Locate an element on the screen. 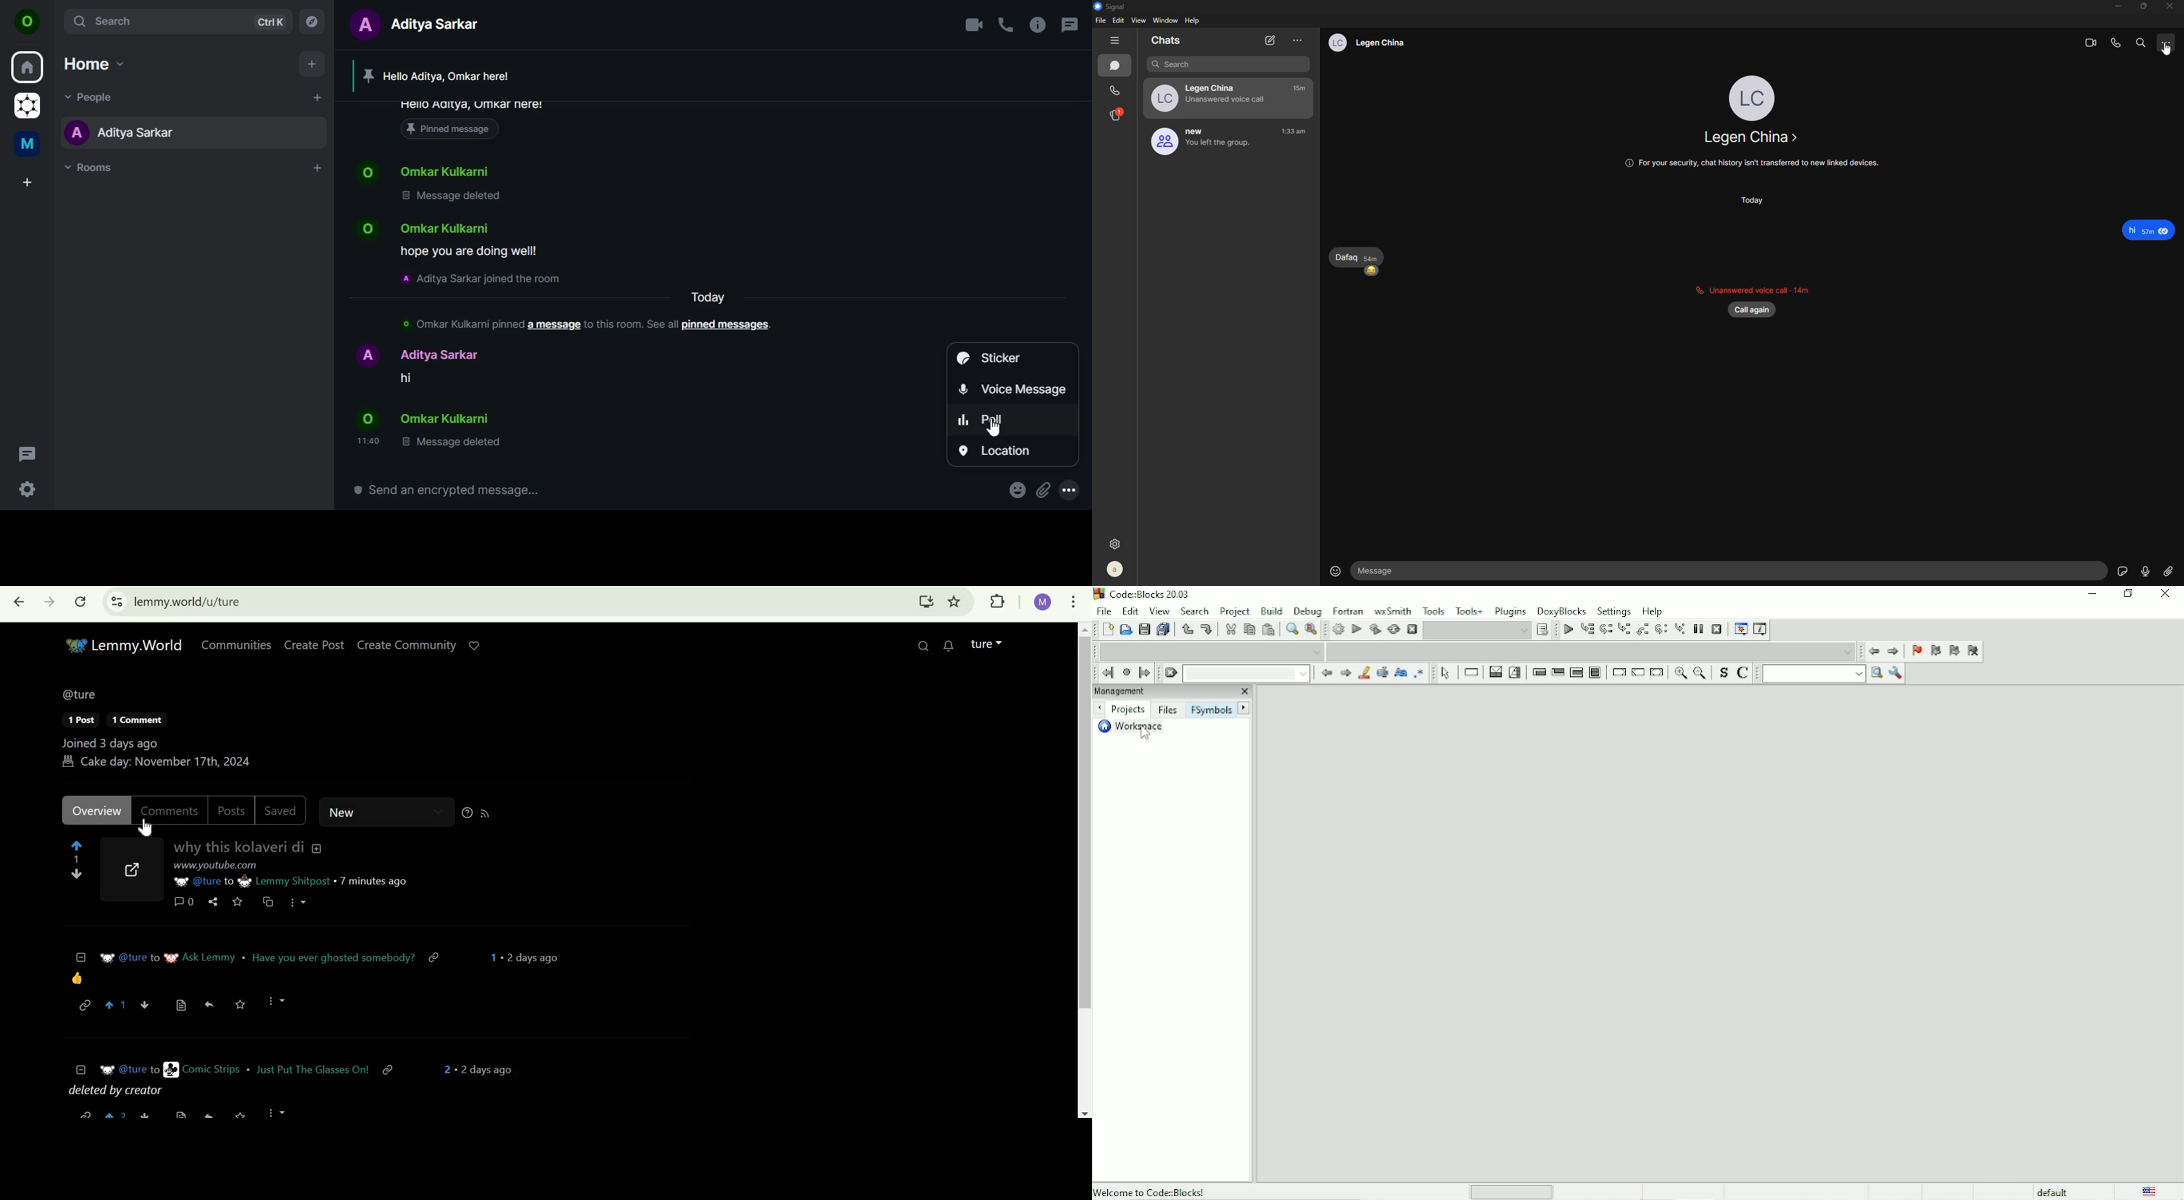 This screenshot has height=1204, width=2184. post headline is located at coordinates (311, 1069).